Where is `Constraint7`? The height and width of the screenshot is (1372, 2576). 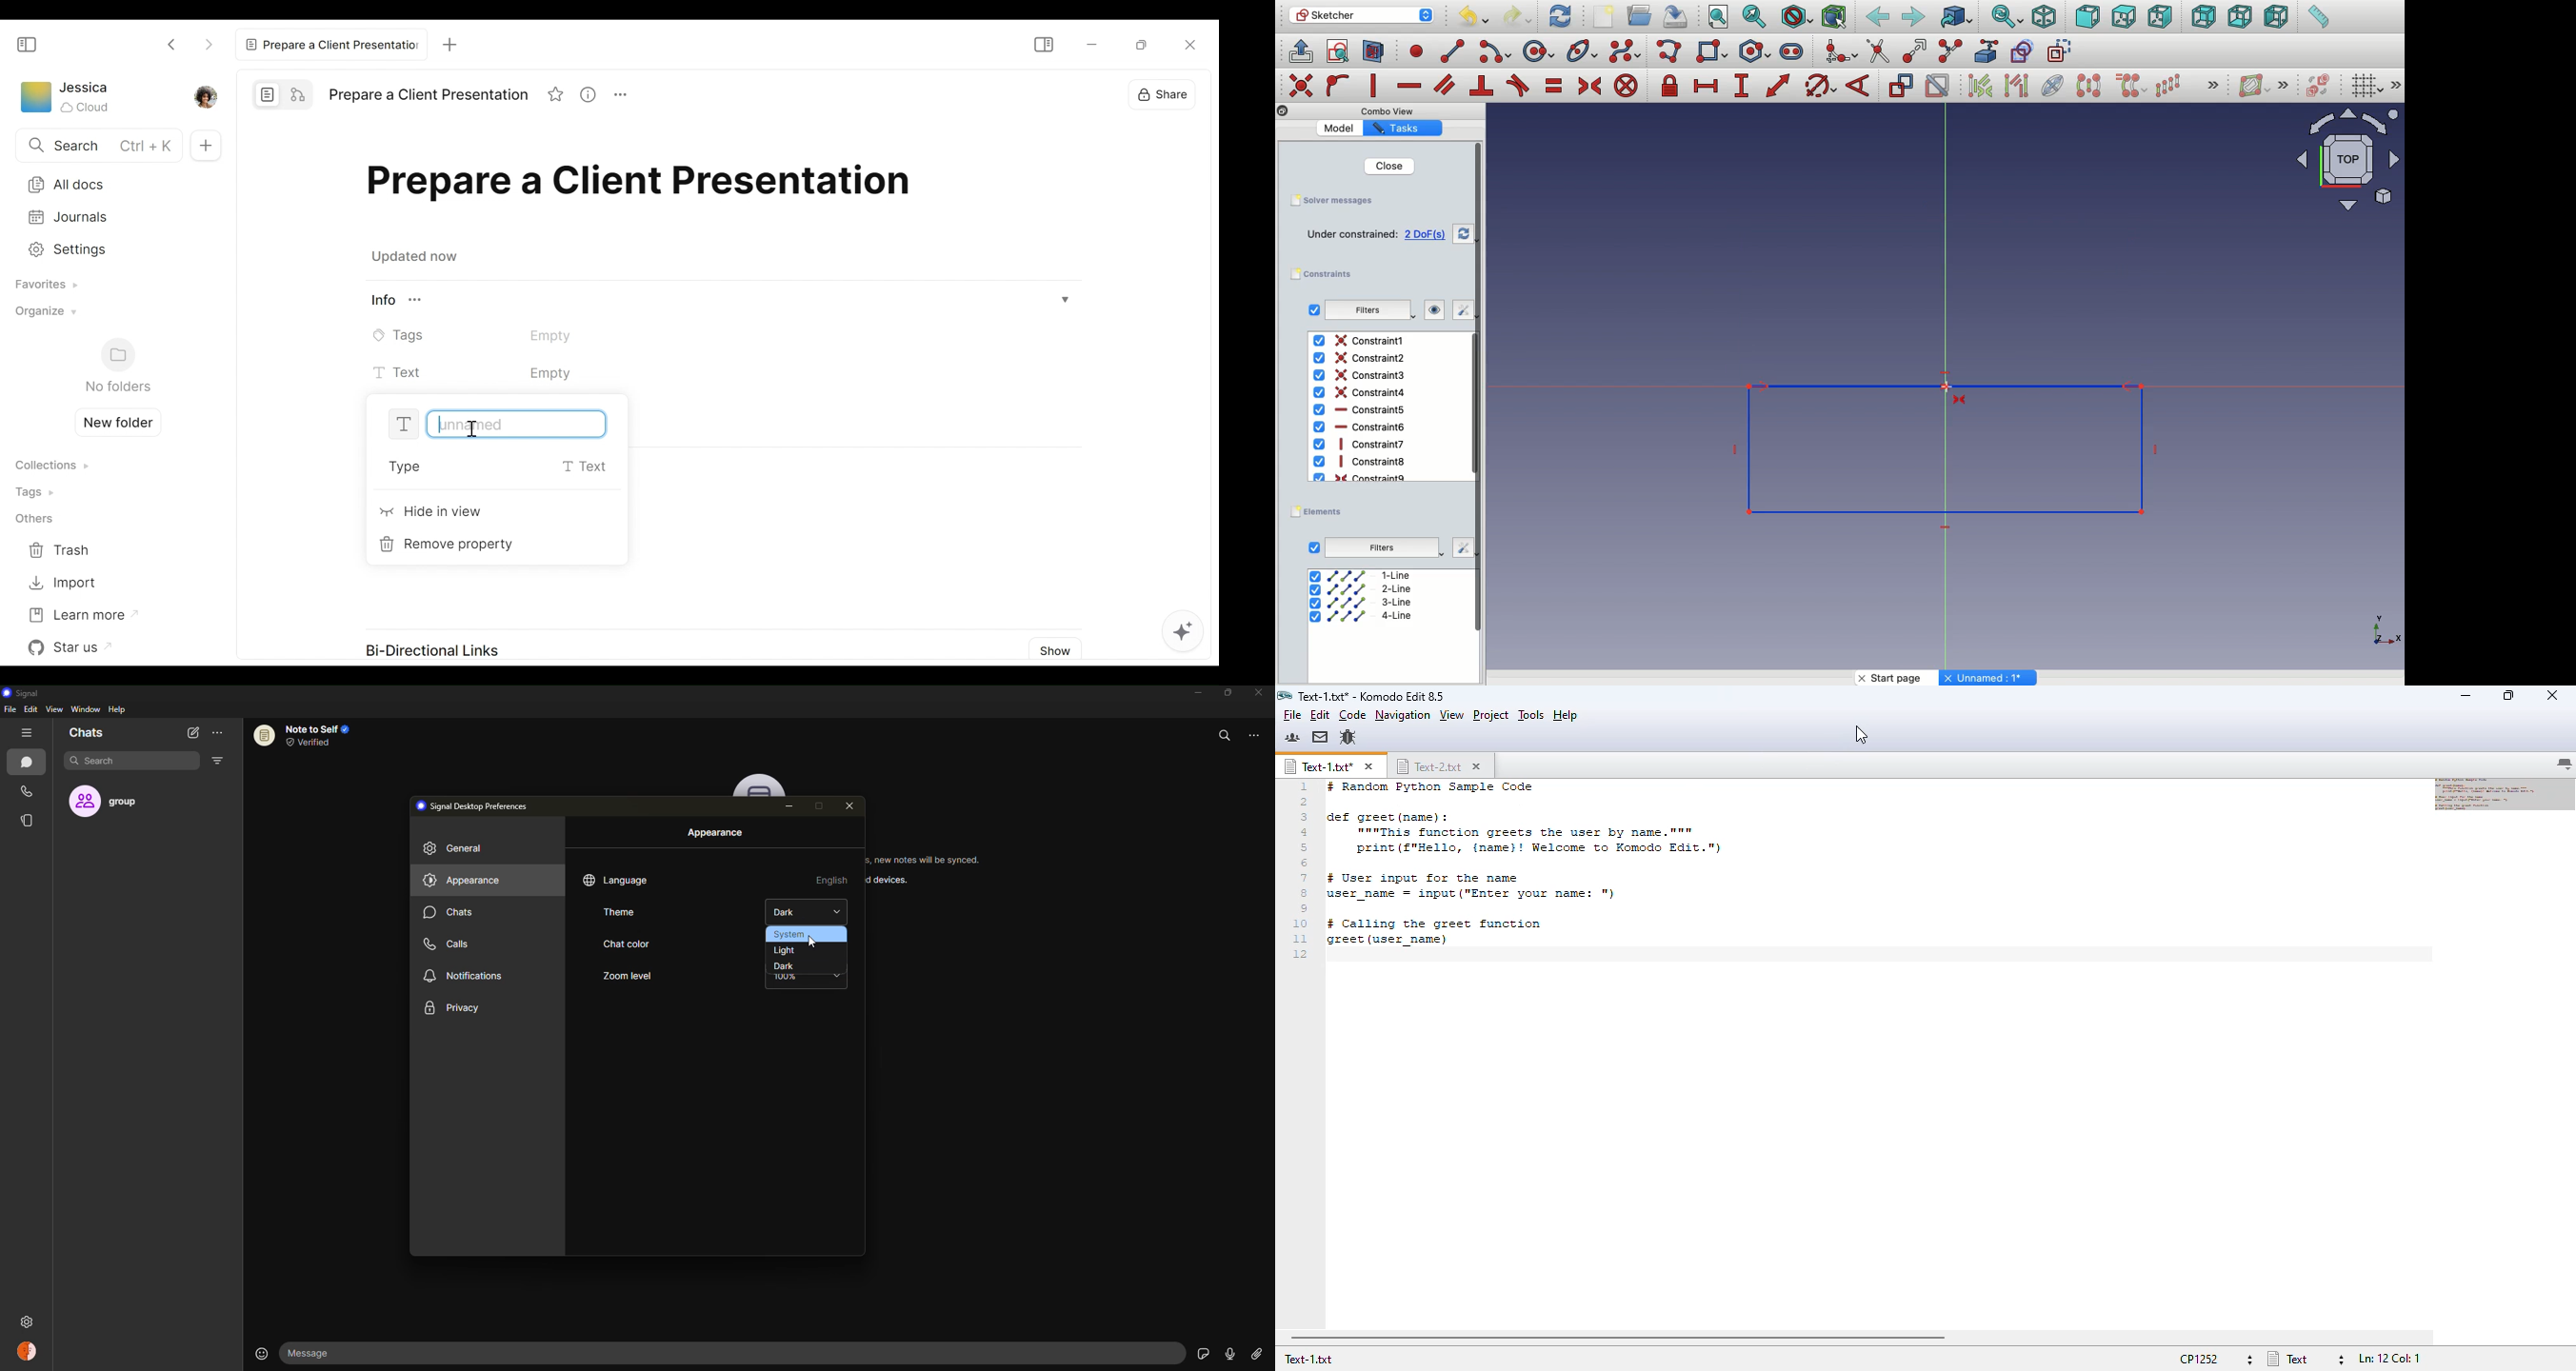 Constraint7 is located at coordinates (1360, 443).